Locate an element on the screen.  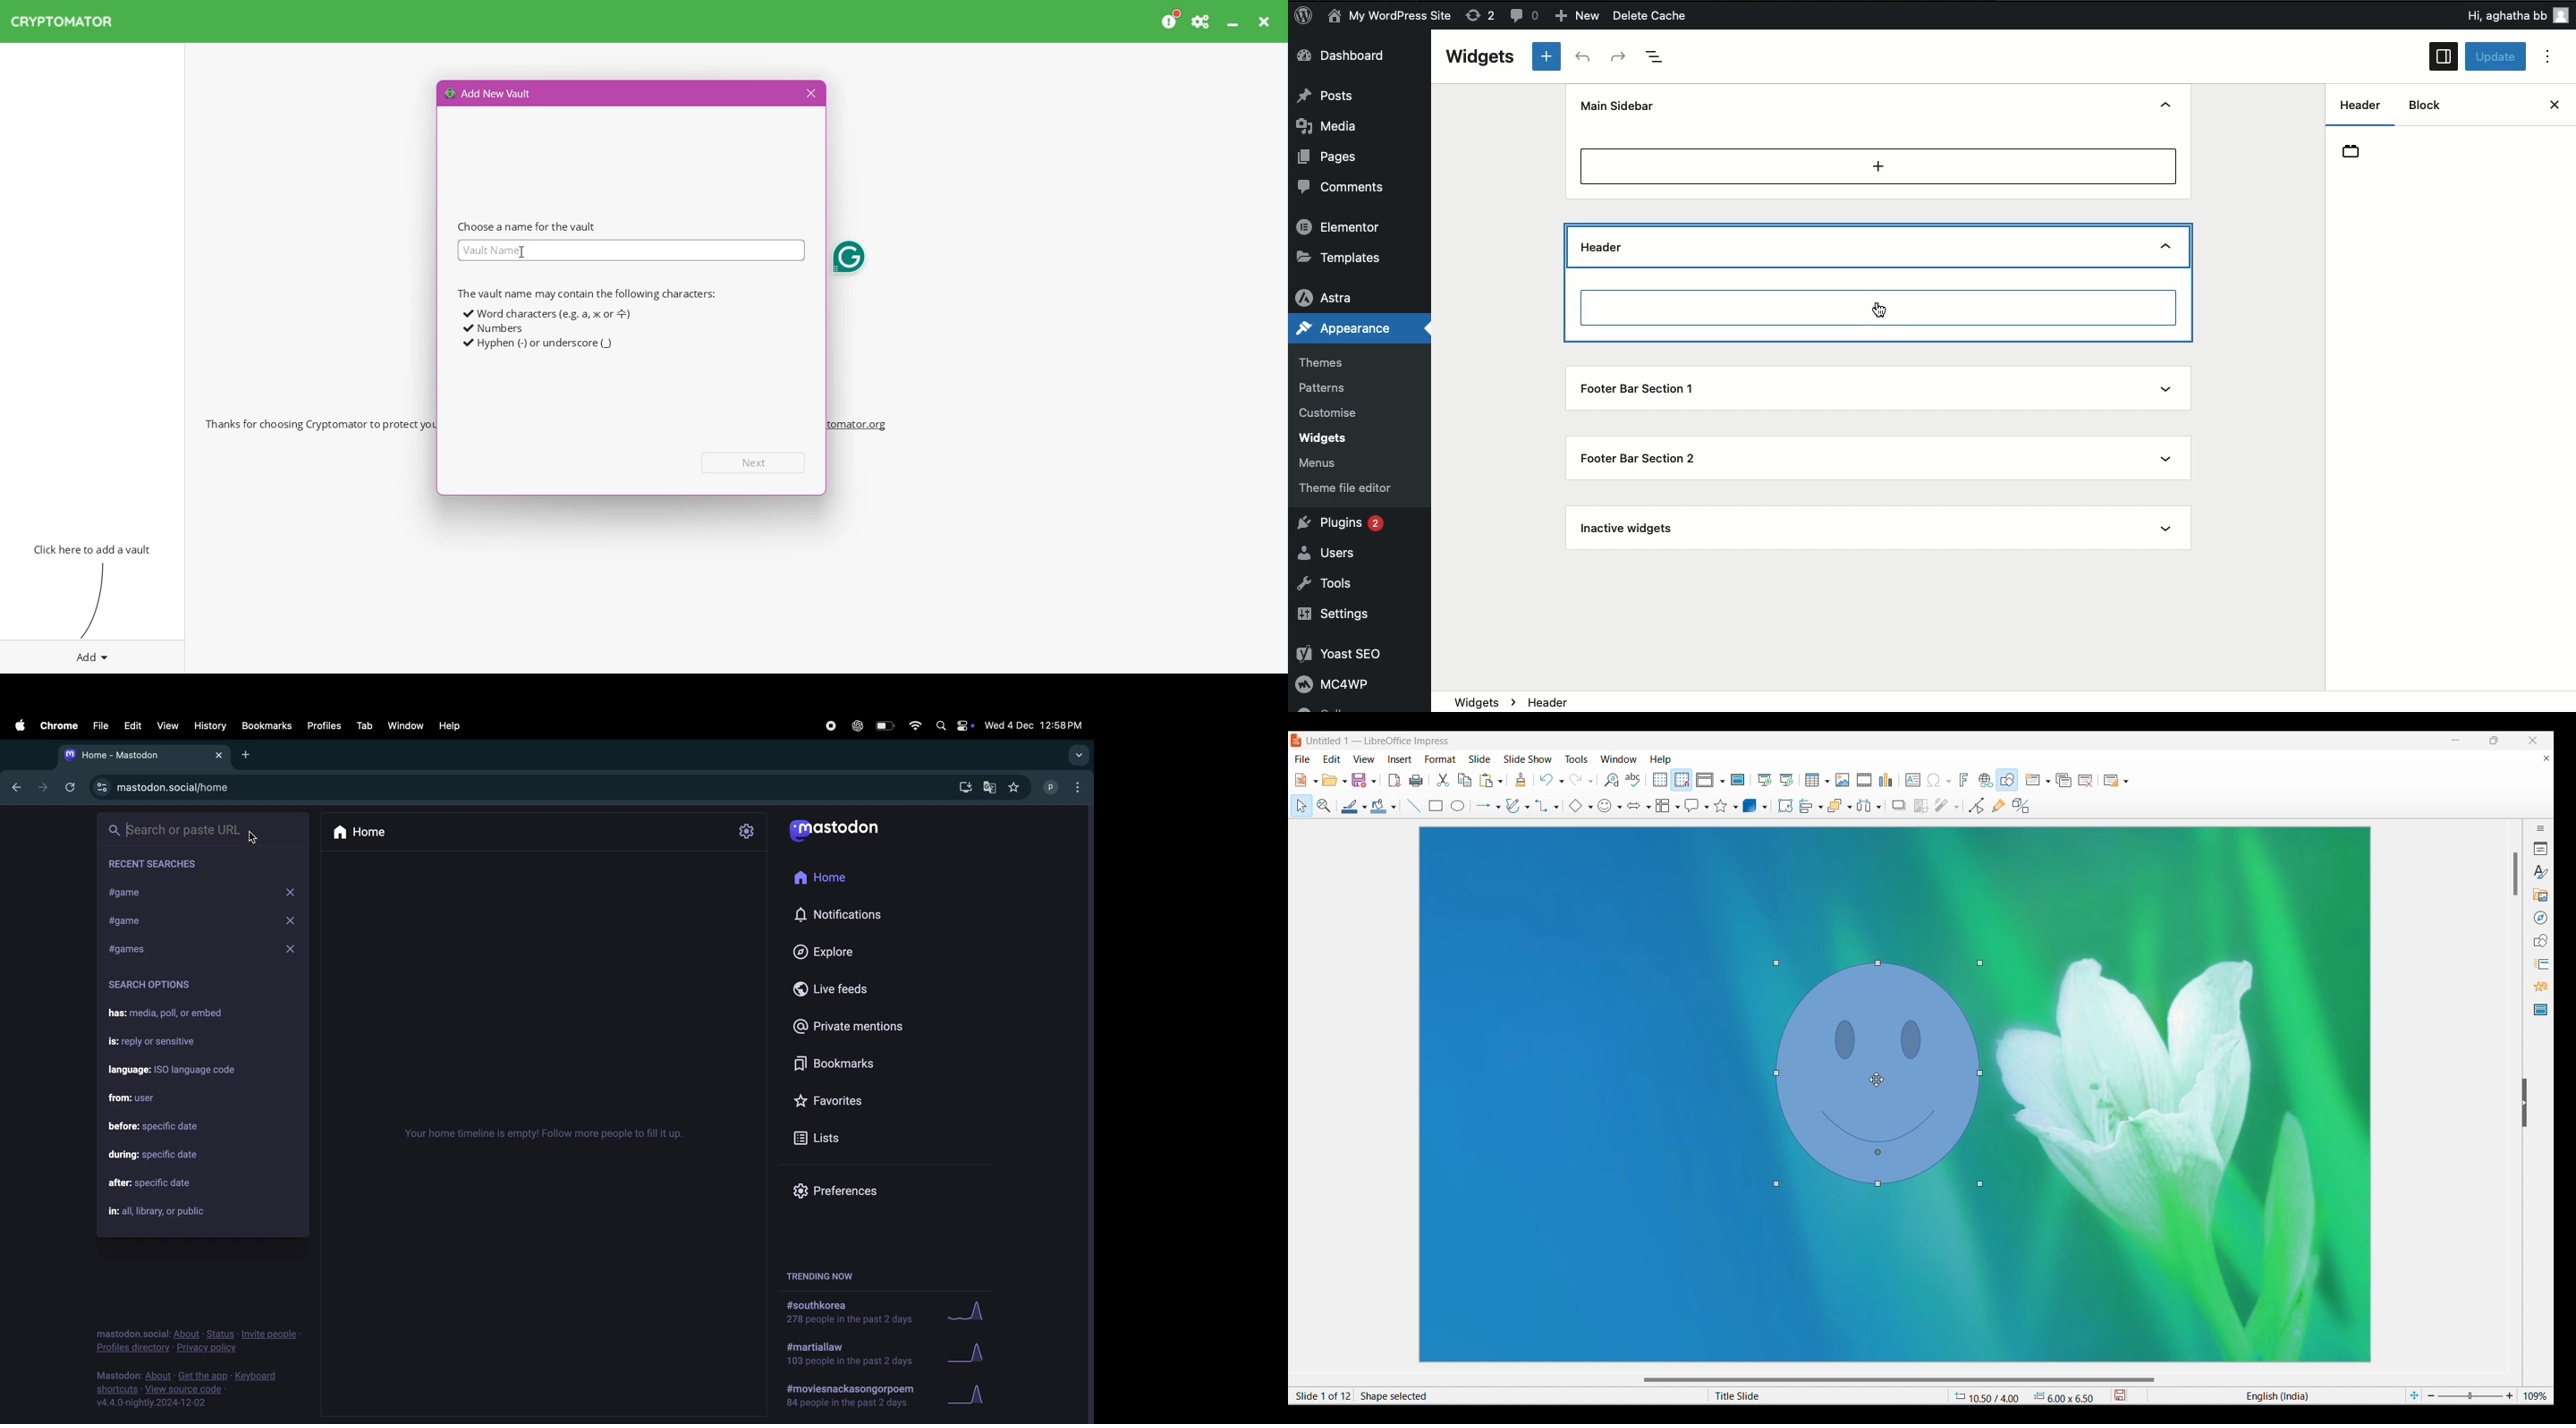
The vault name may contain the following characters is located at coordinates (585, 293).